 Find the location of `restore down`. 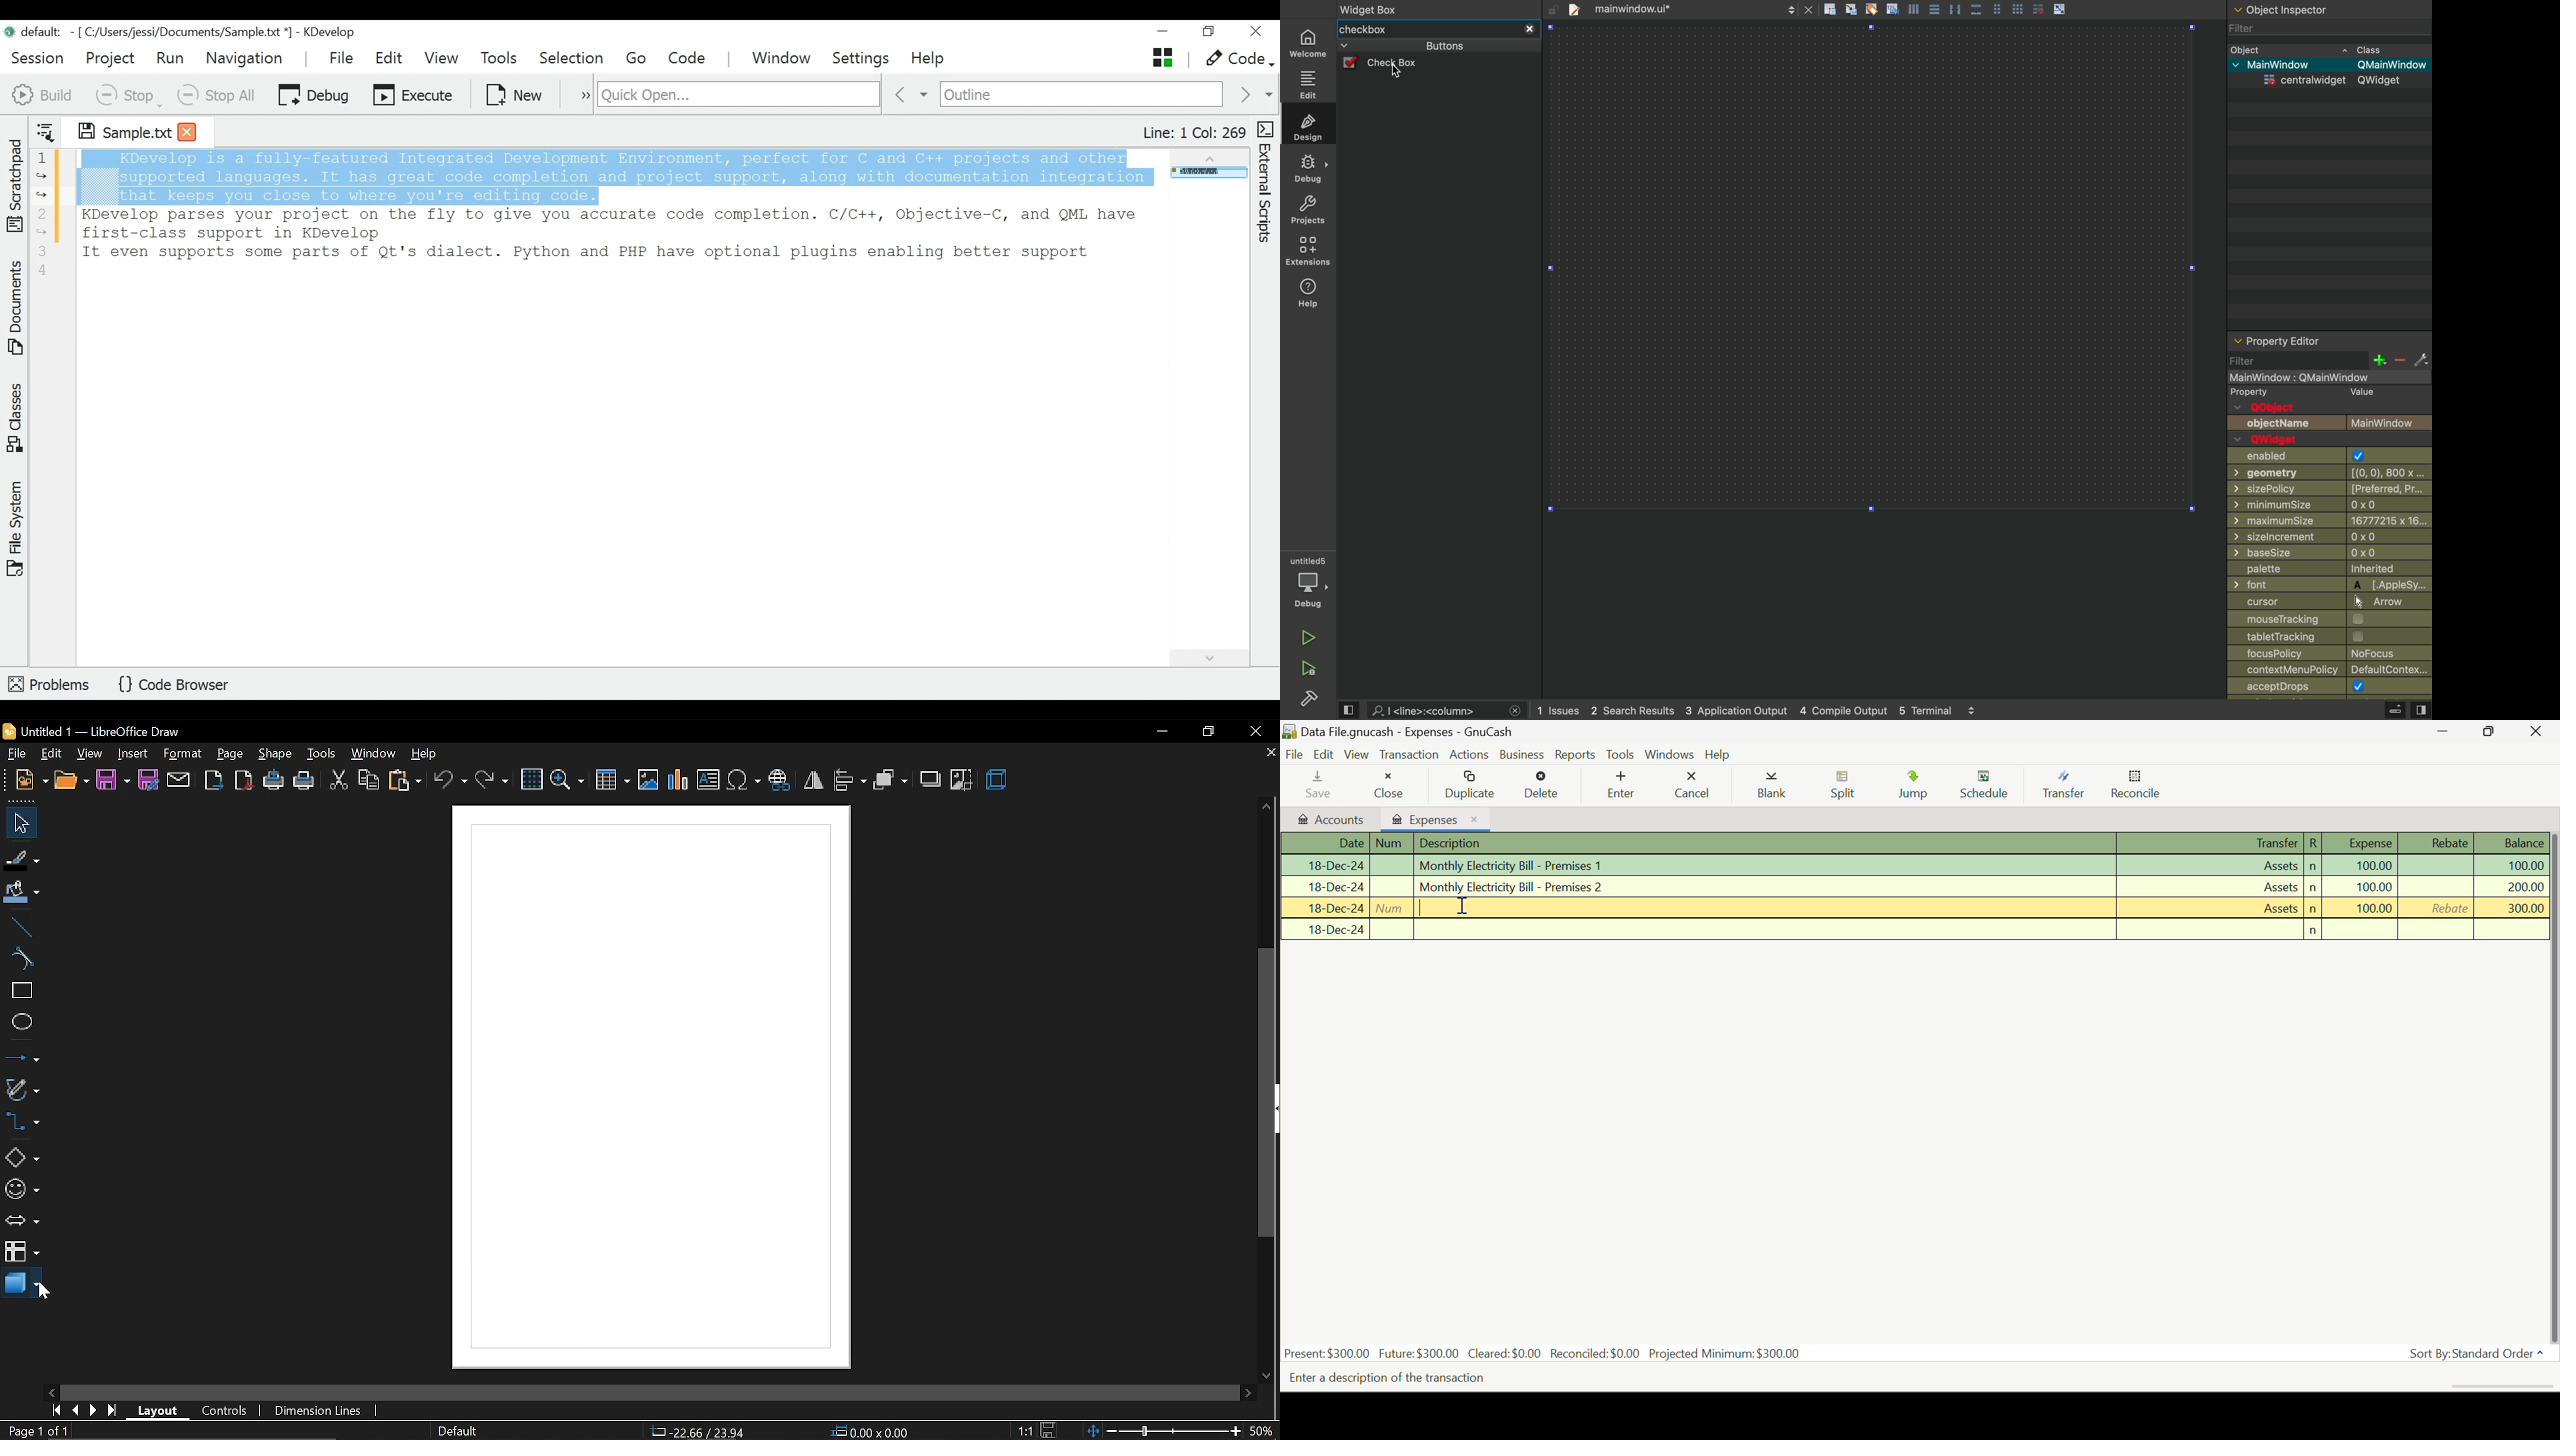

restore down is located at coordinates (1206, 731).